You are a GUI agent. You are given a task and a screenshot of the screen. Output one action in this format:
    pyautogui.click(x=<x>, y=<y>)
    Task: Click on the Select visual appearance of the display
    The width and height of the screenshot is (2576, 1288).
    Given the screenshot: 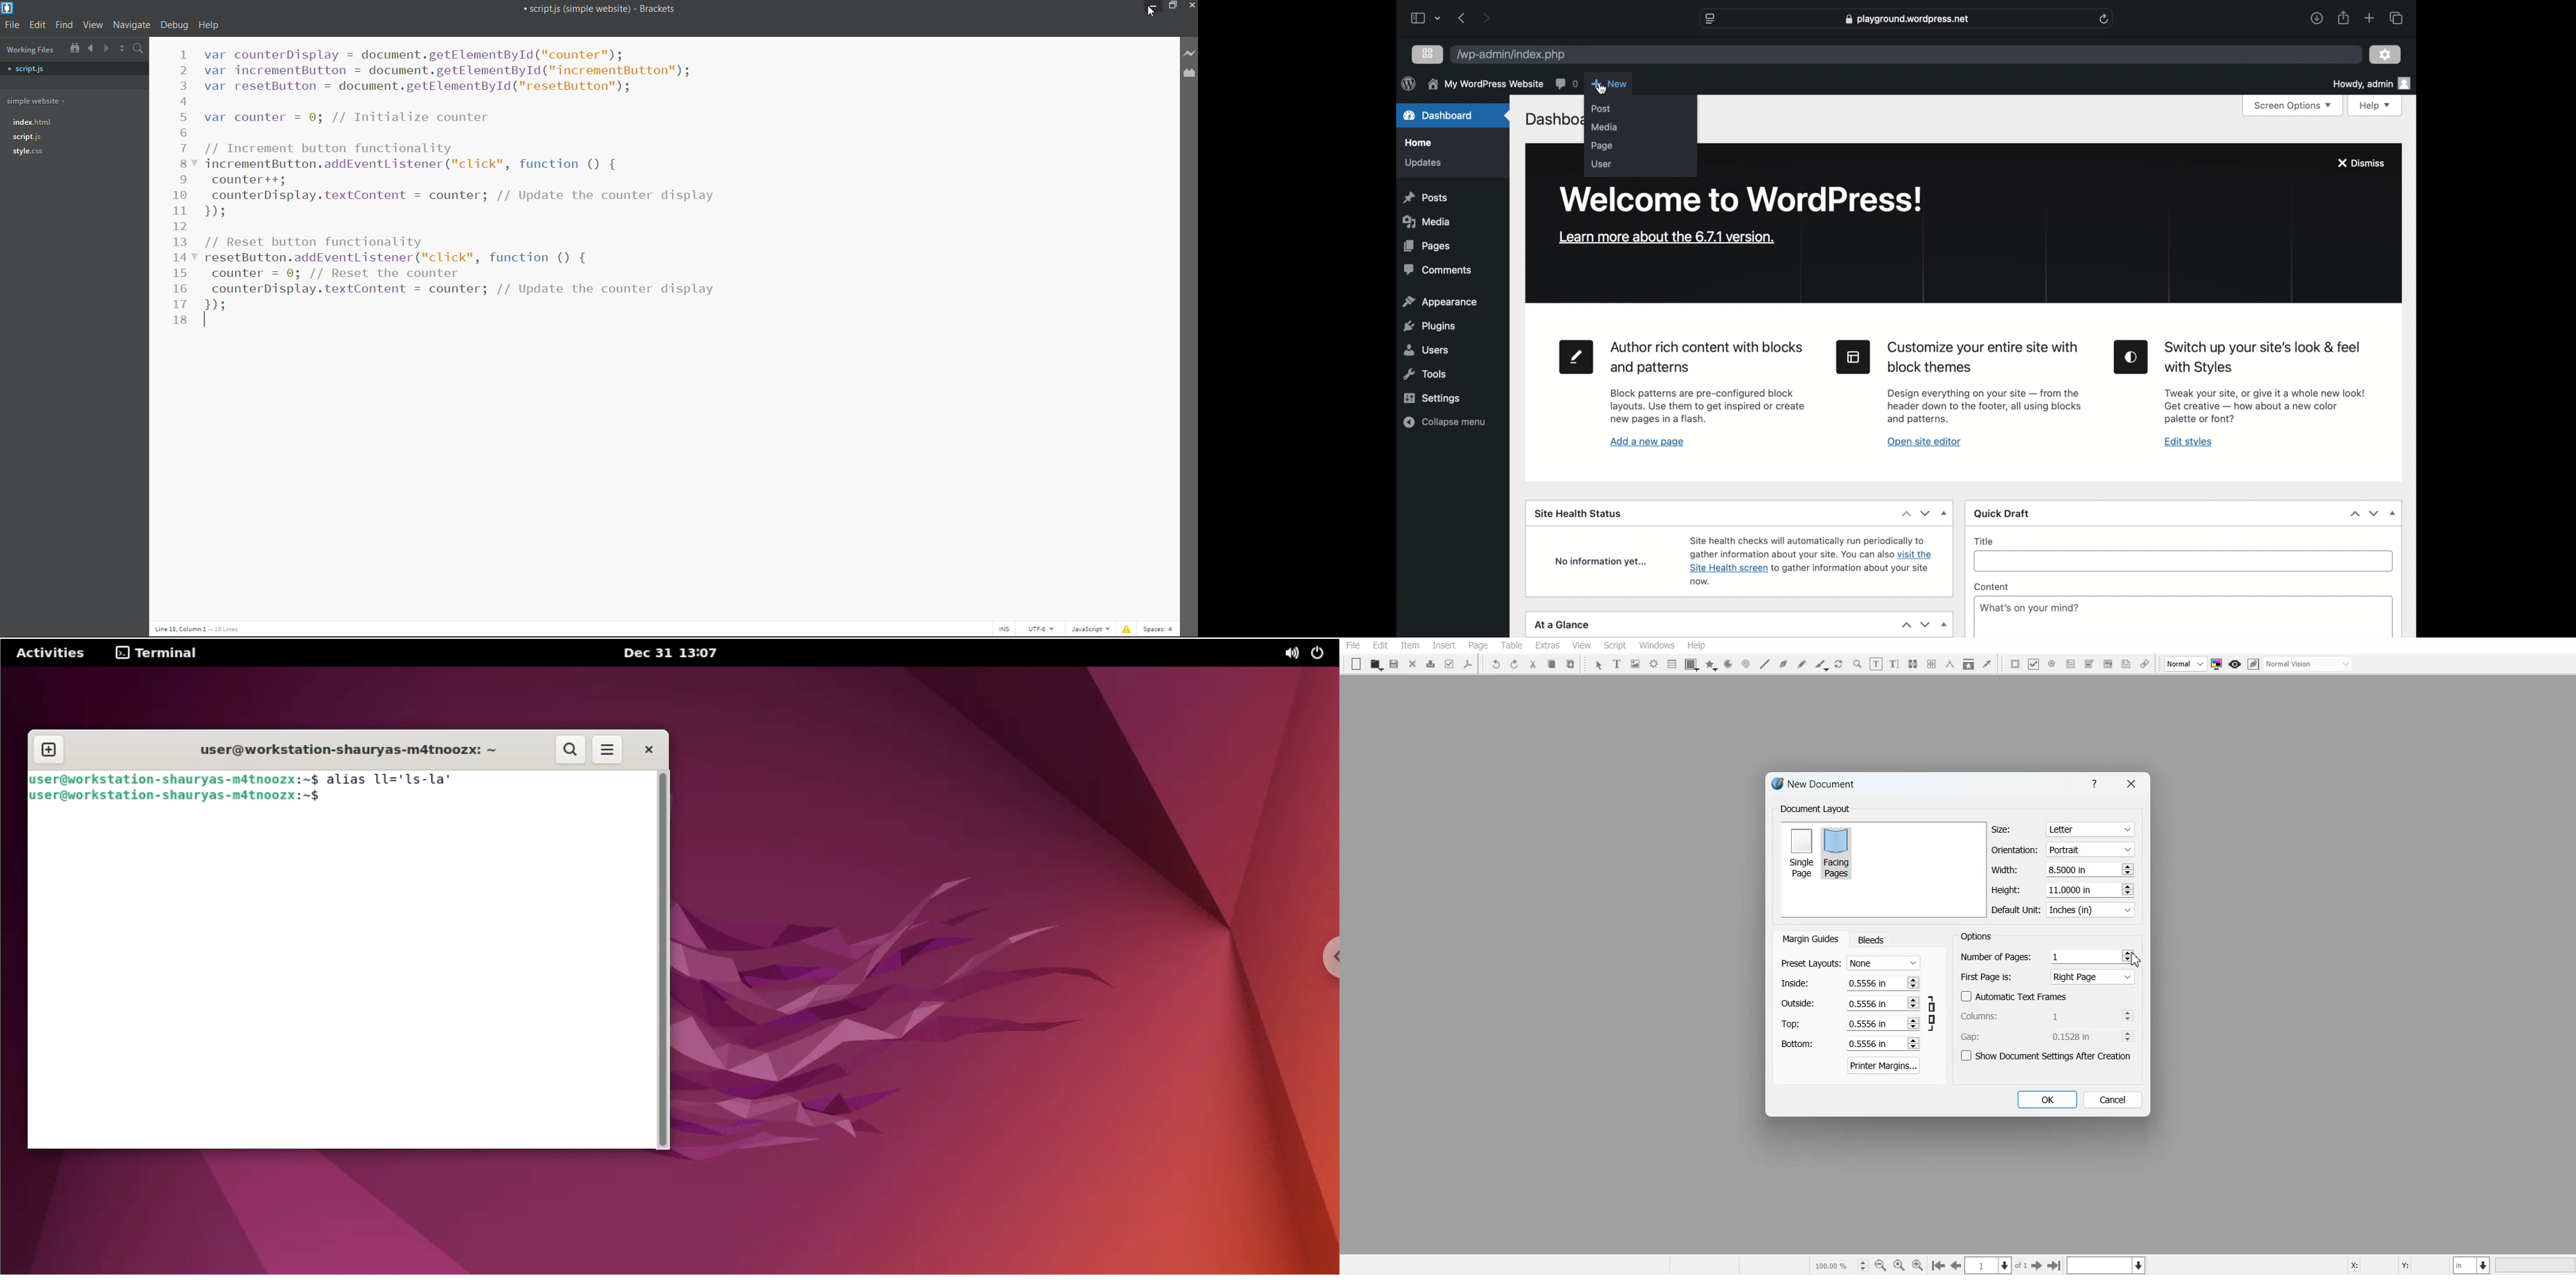 What is the action you would take?
    pyautogui.click(x=2310, y=665)
    